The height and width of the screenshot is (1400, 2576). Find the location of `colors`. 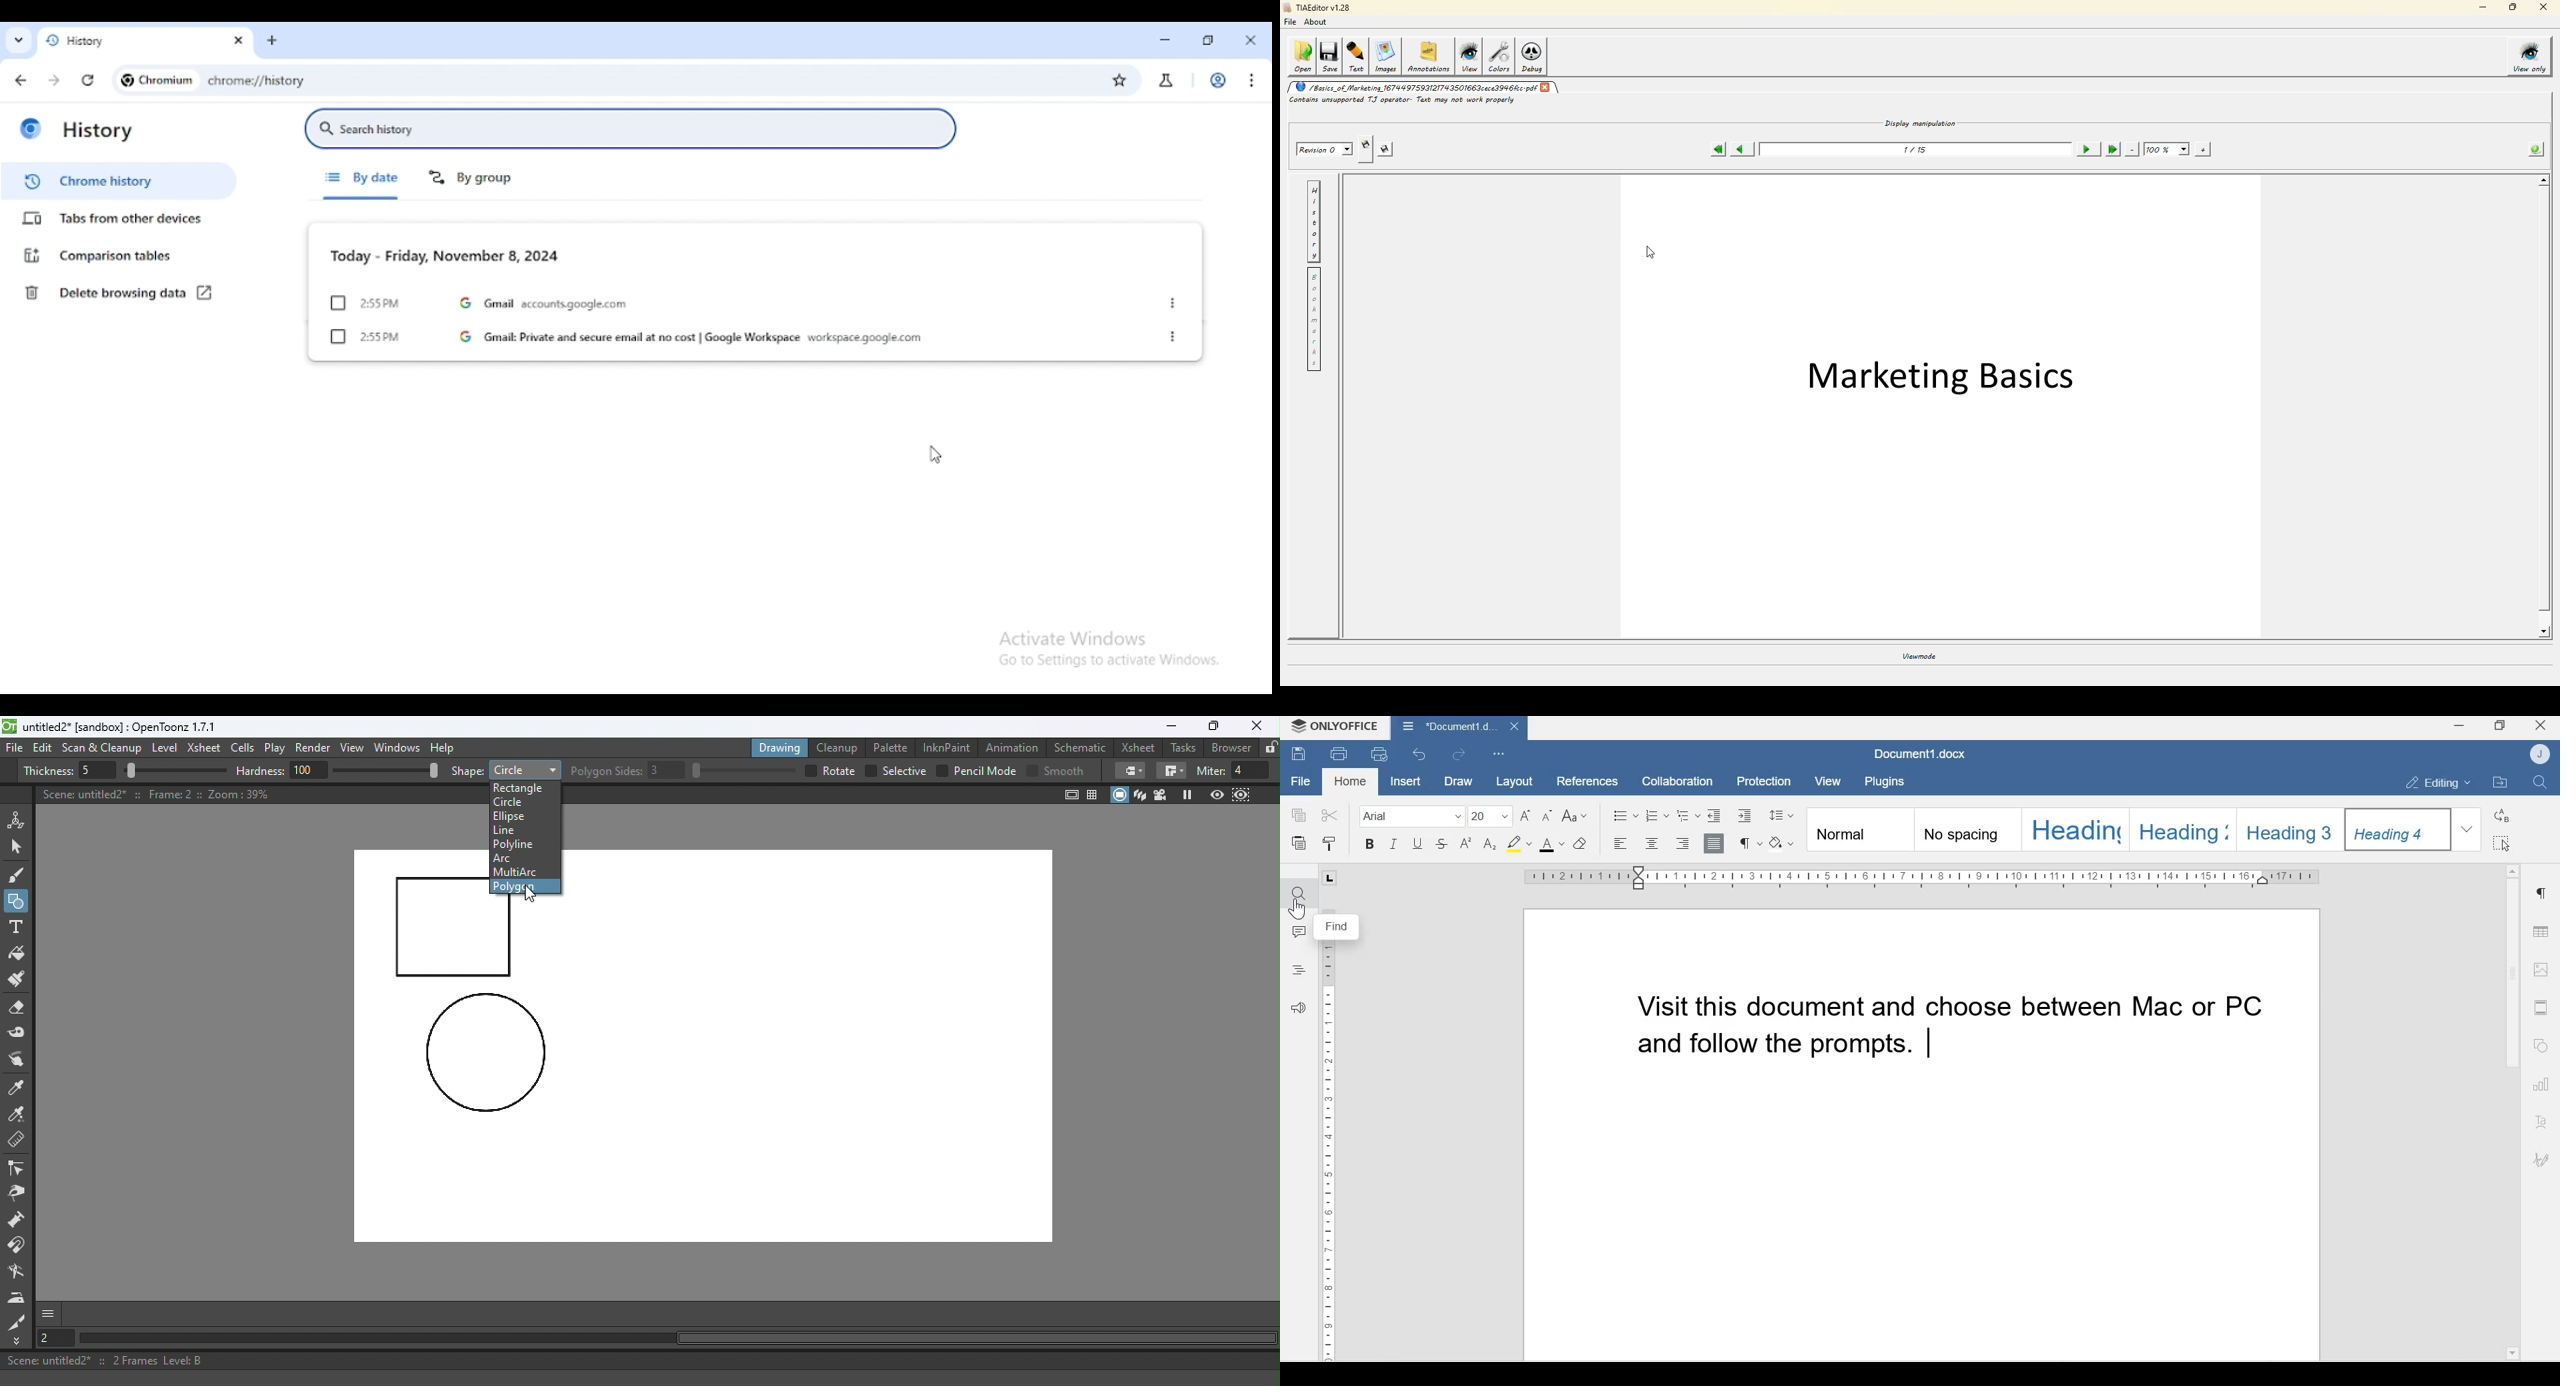

colors is located at coordinates (1499, 56).